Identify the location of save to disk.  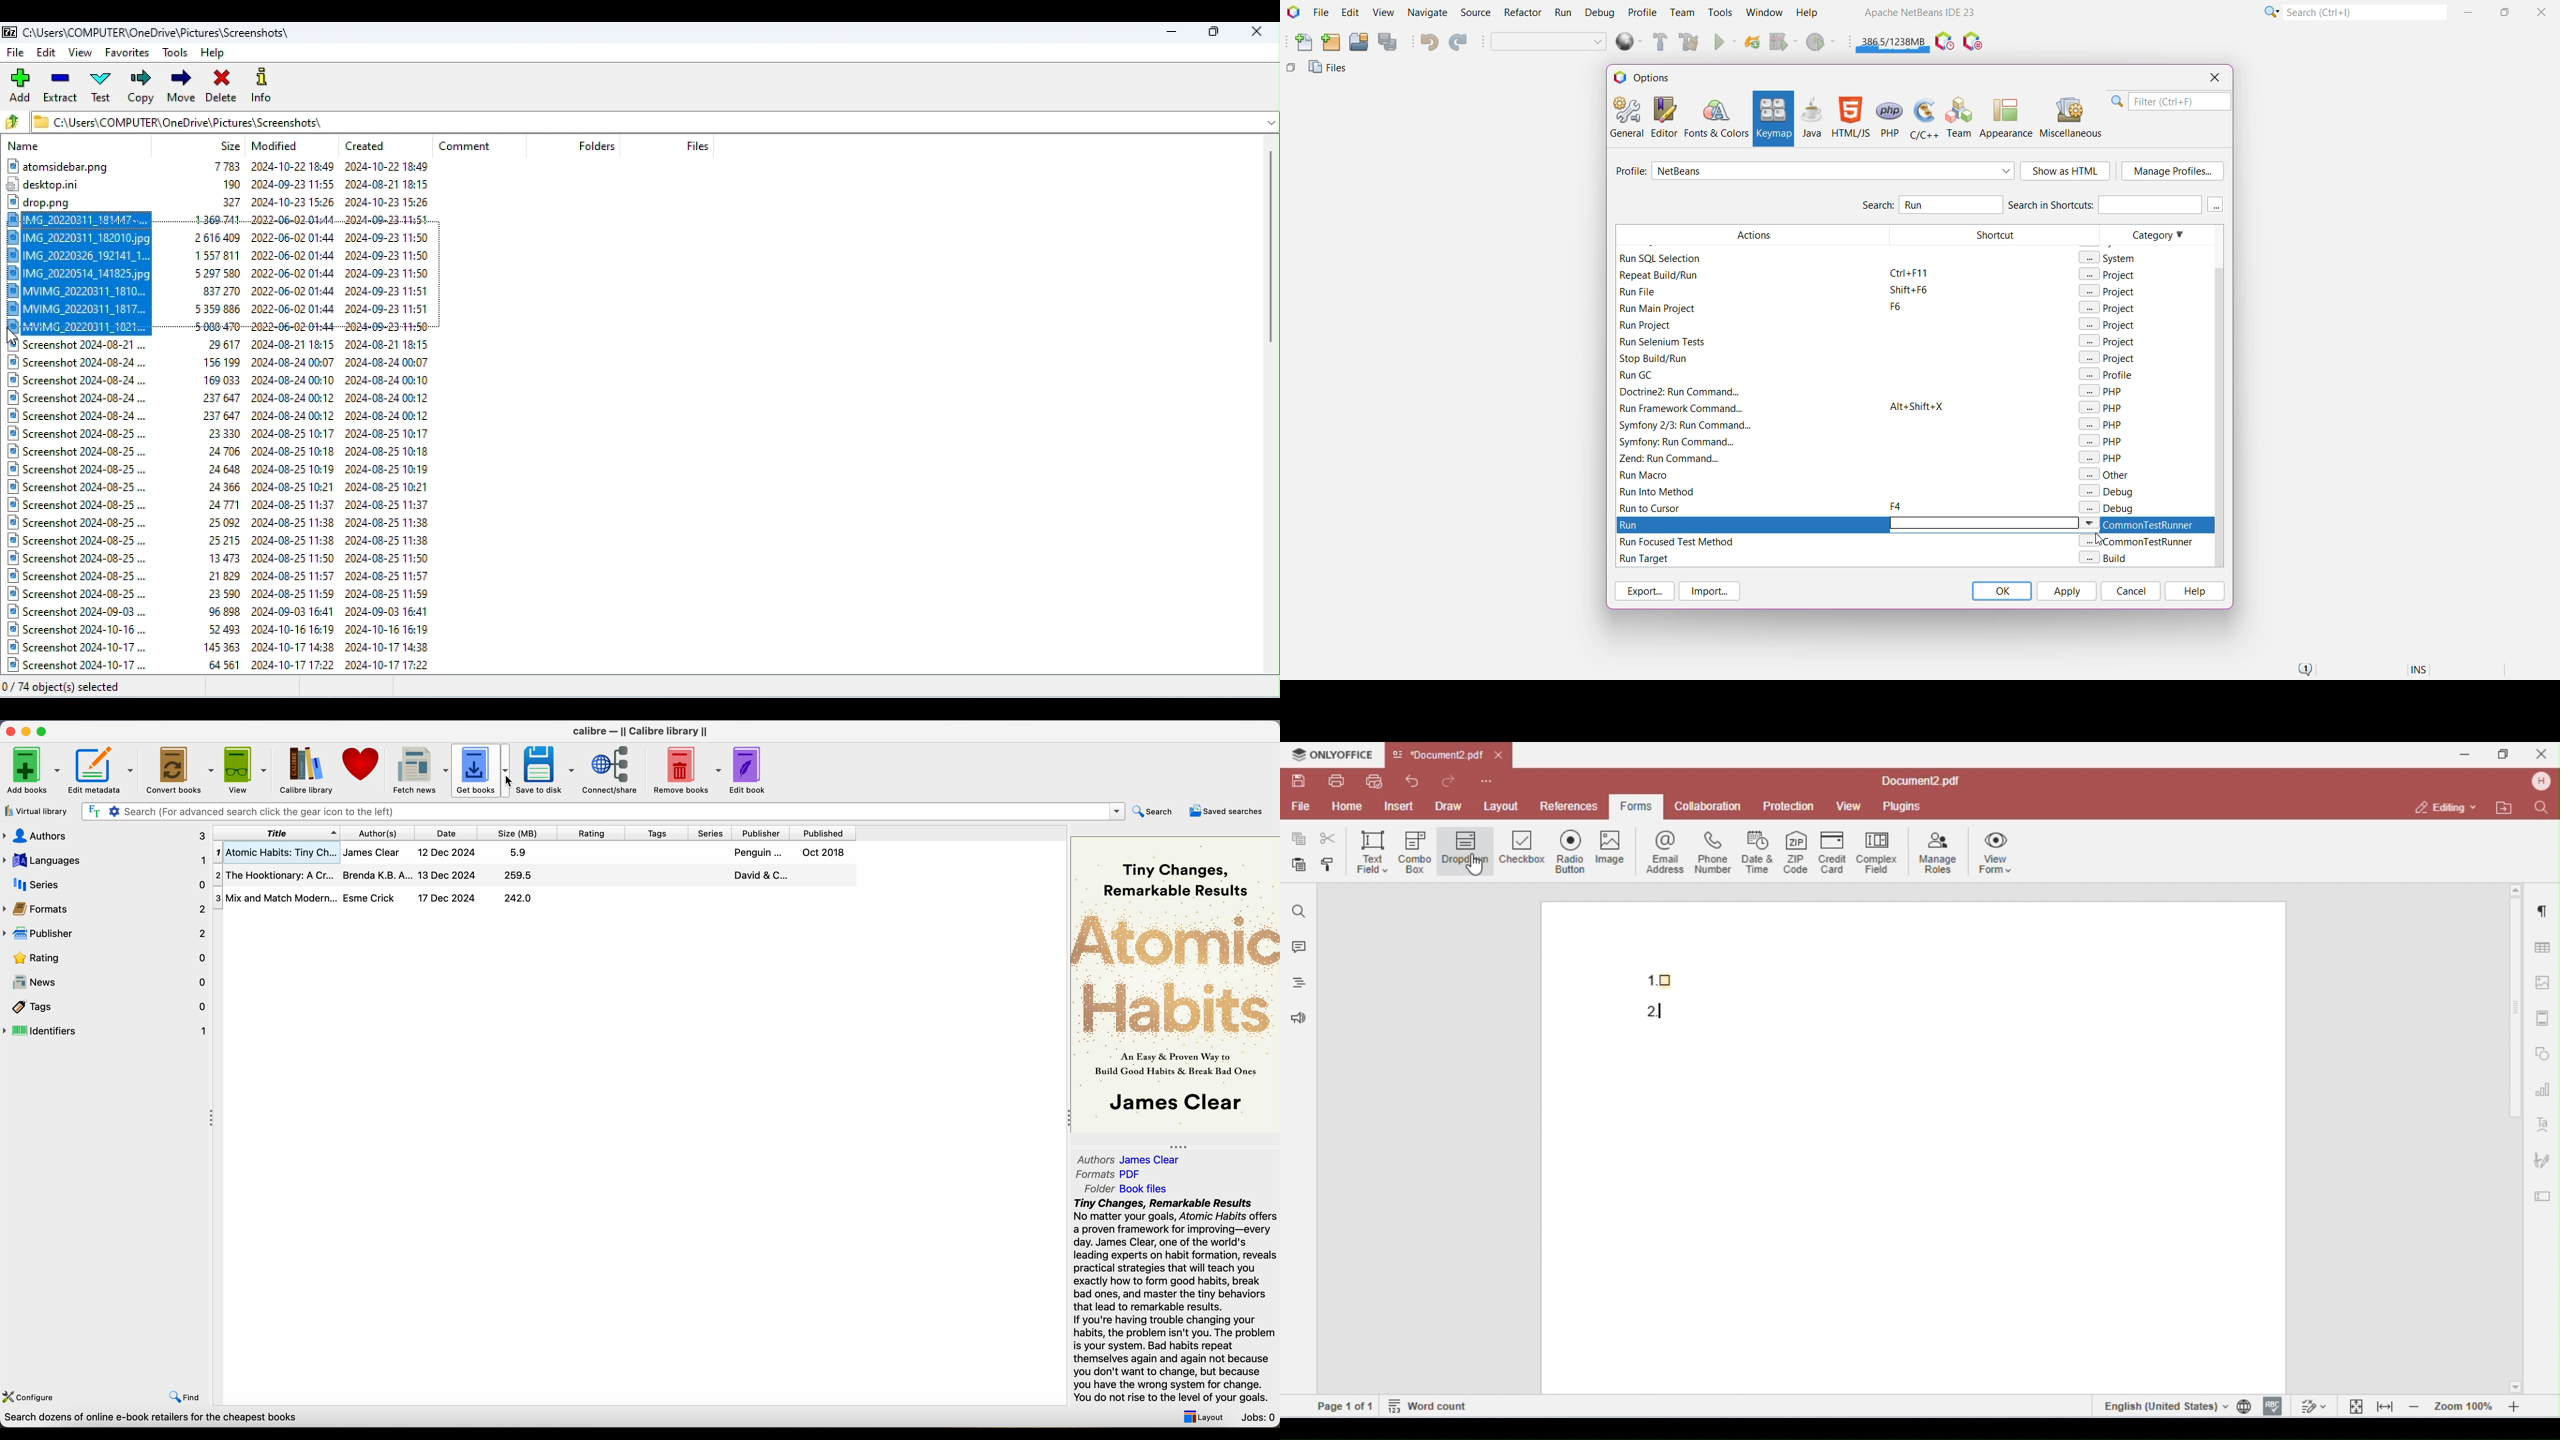
(546, 771).